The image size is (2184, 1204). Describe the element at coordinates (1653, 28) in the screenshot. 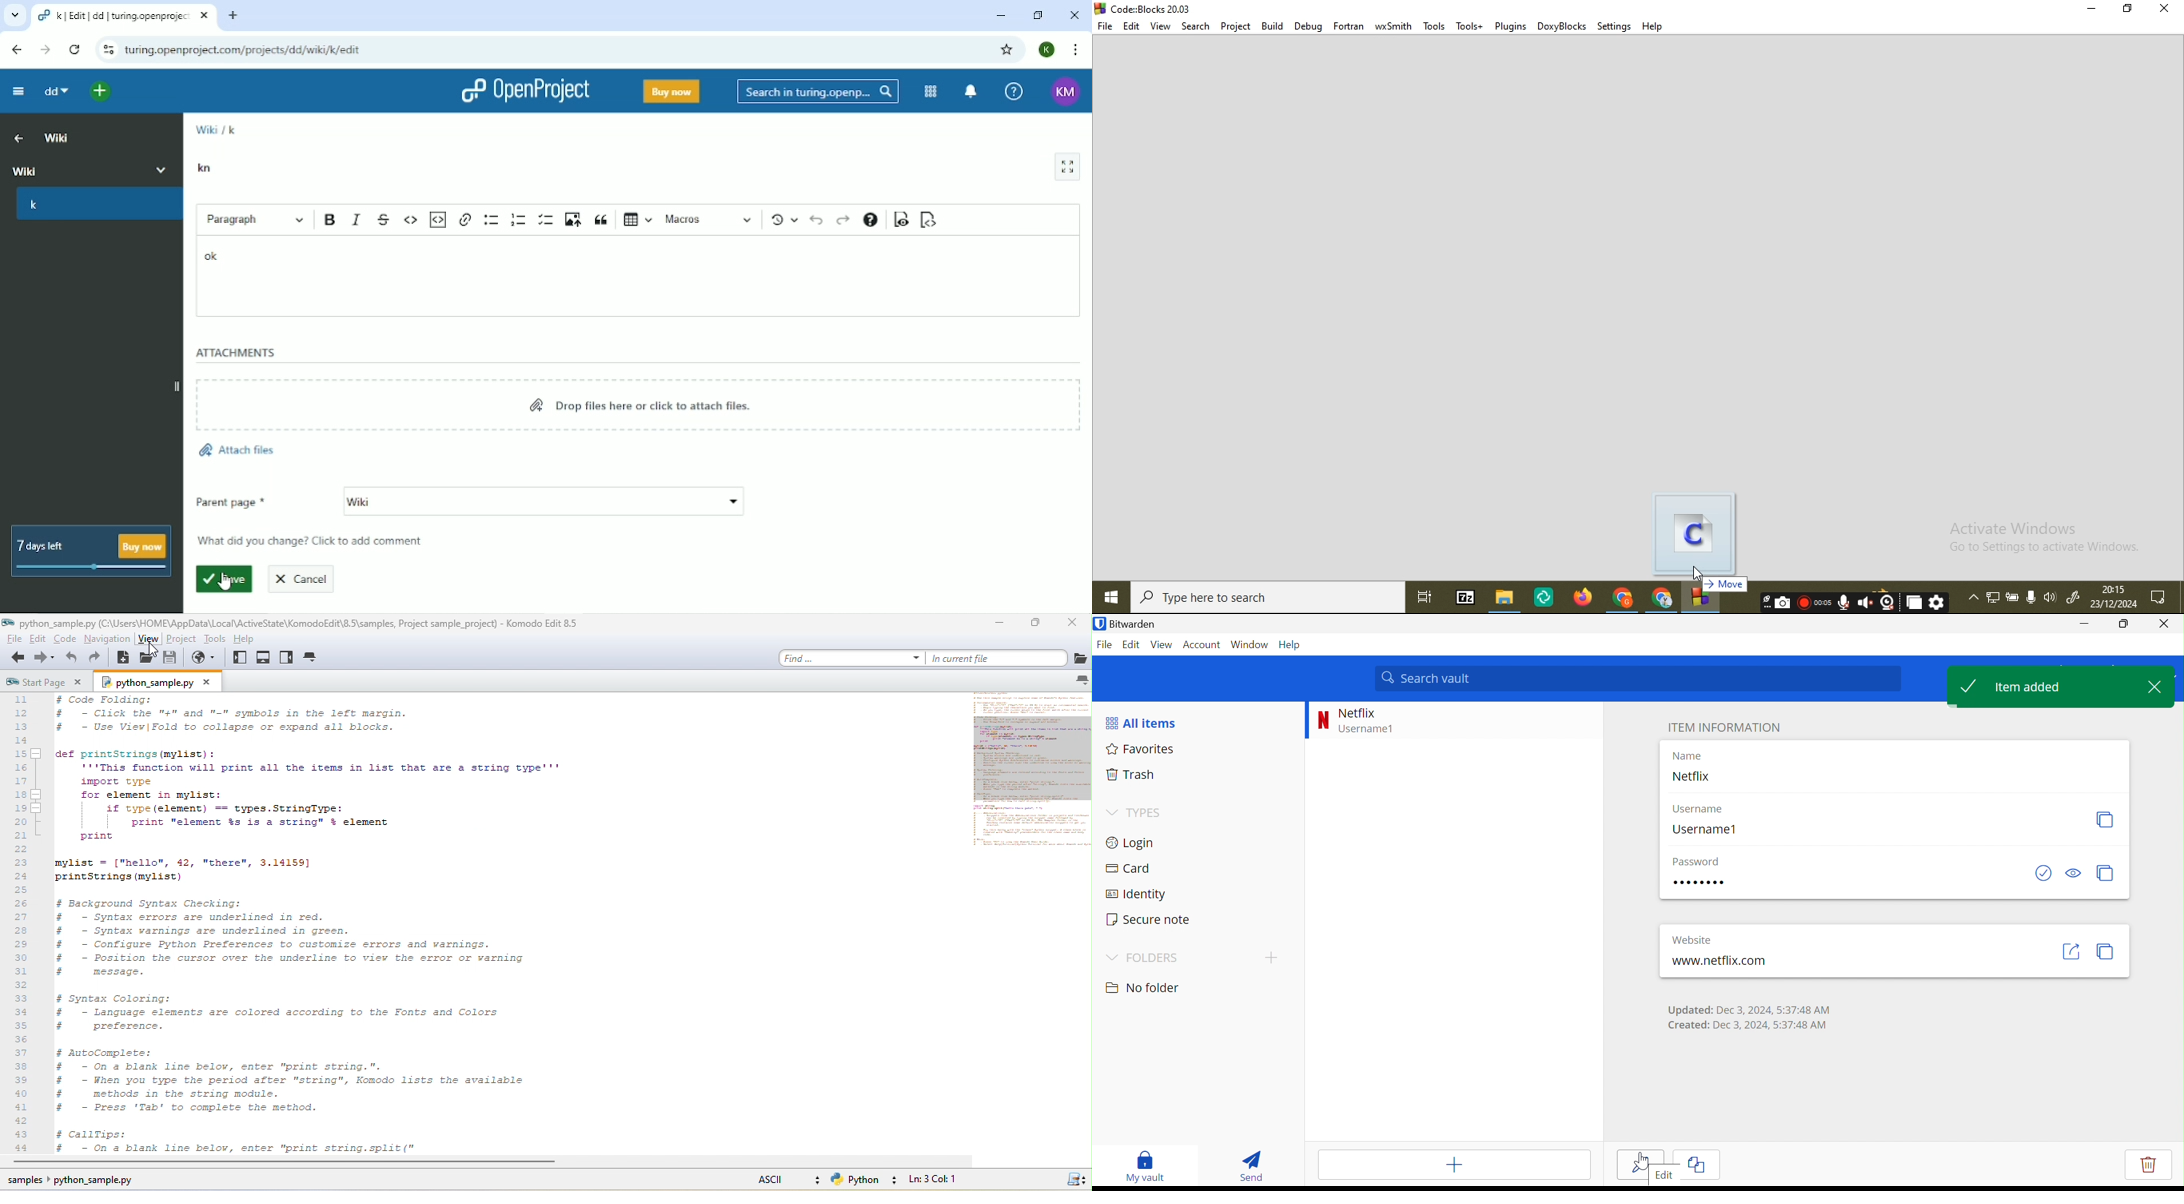

I see `Help` at that location.